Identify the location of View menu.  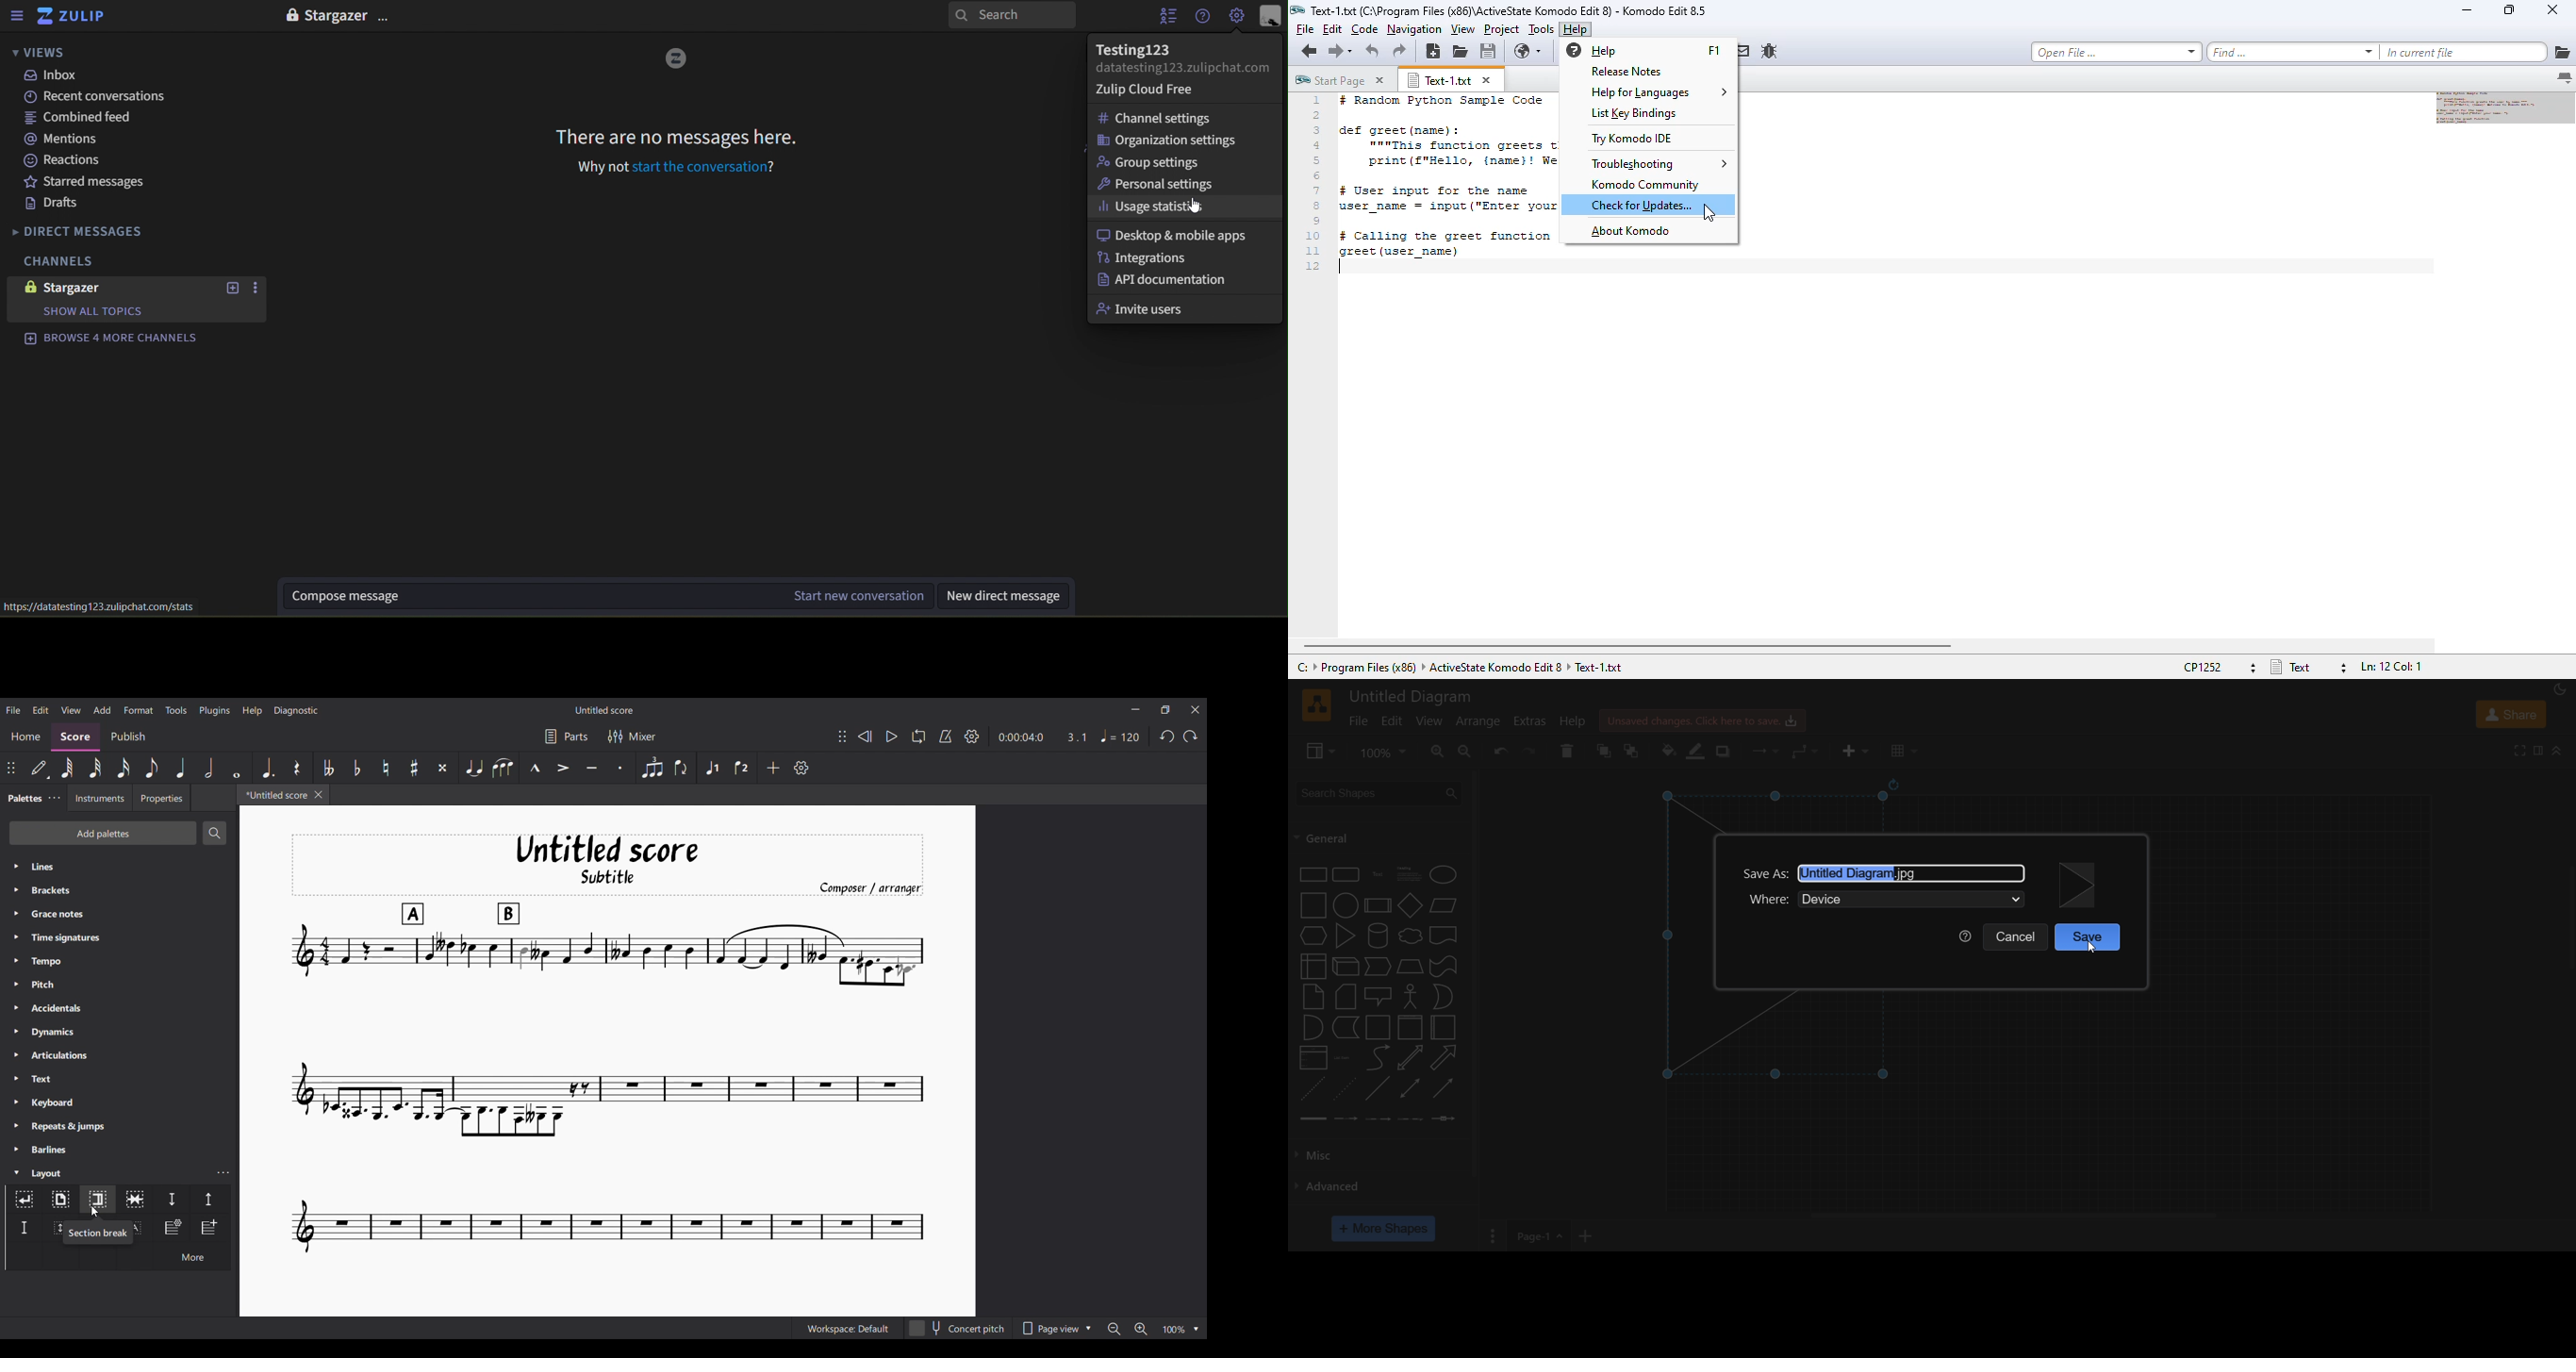
(71, 710).